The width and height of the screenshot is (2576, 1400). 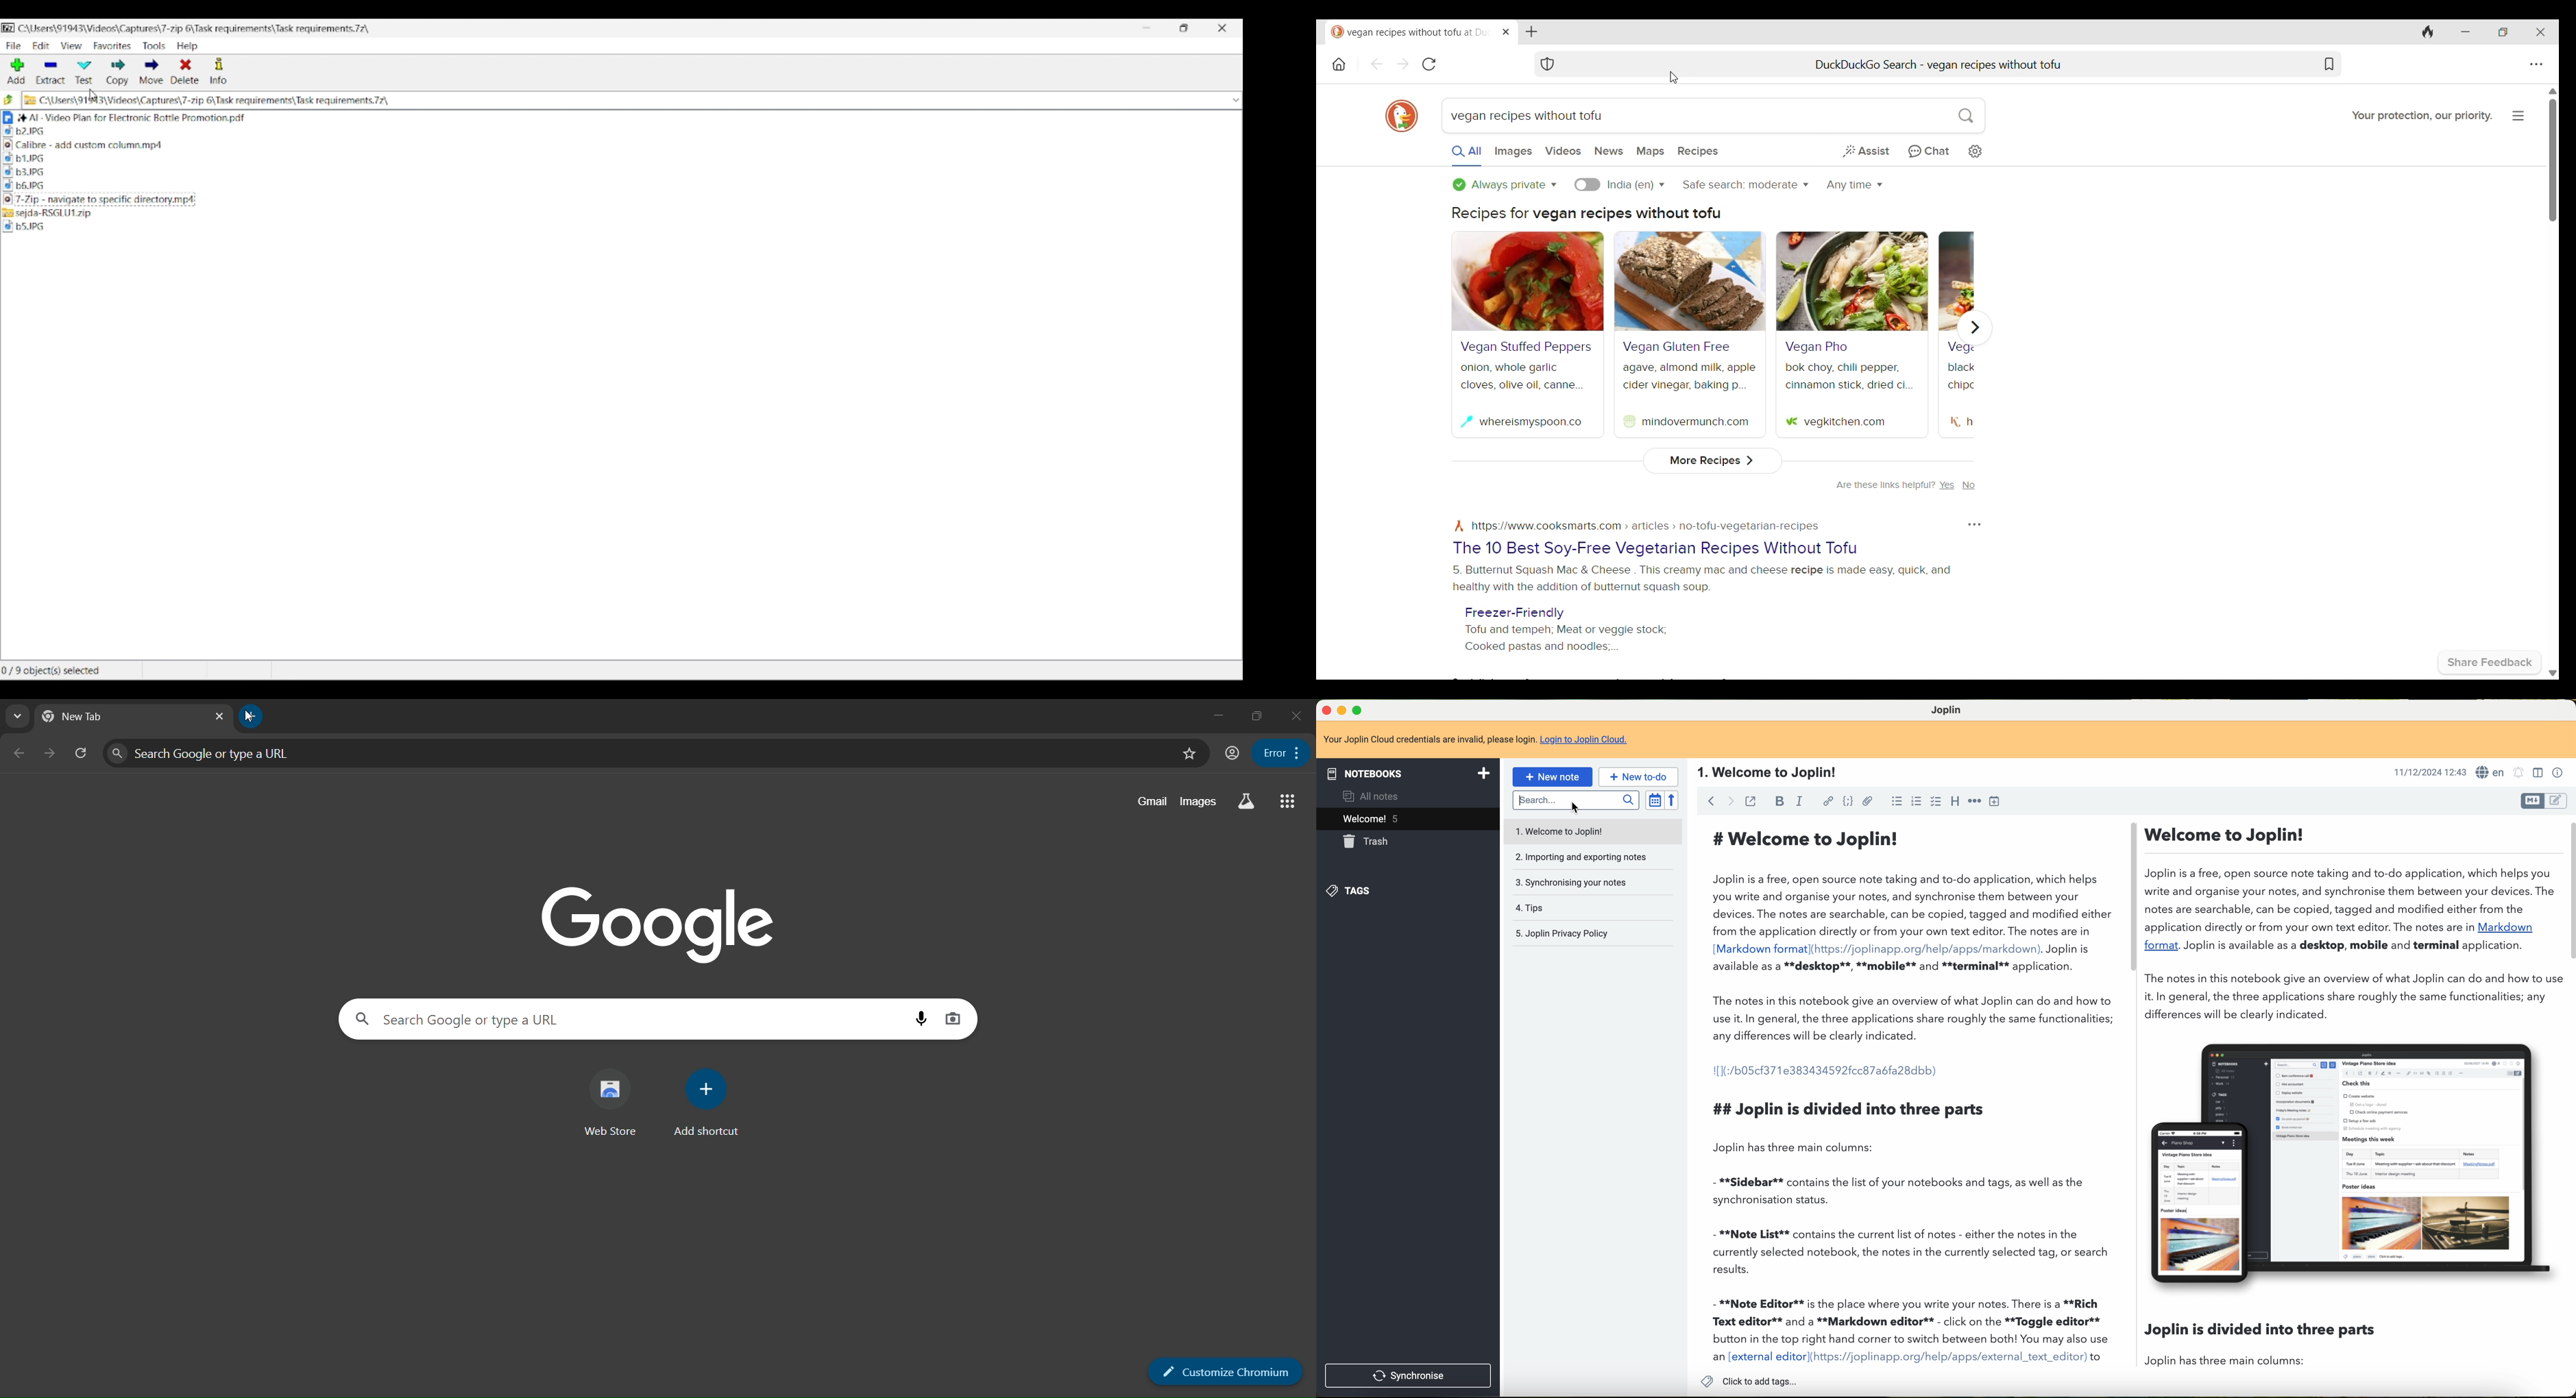 I want to click on Yes, so click(x=1947, y=485).